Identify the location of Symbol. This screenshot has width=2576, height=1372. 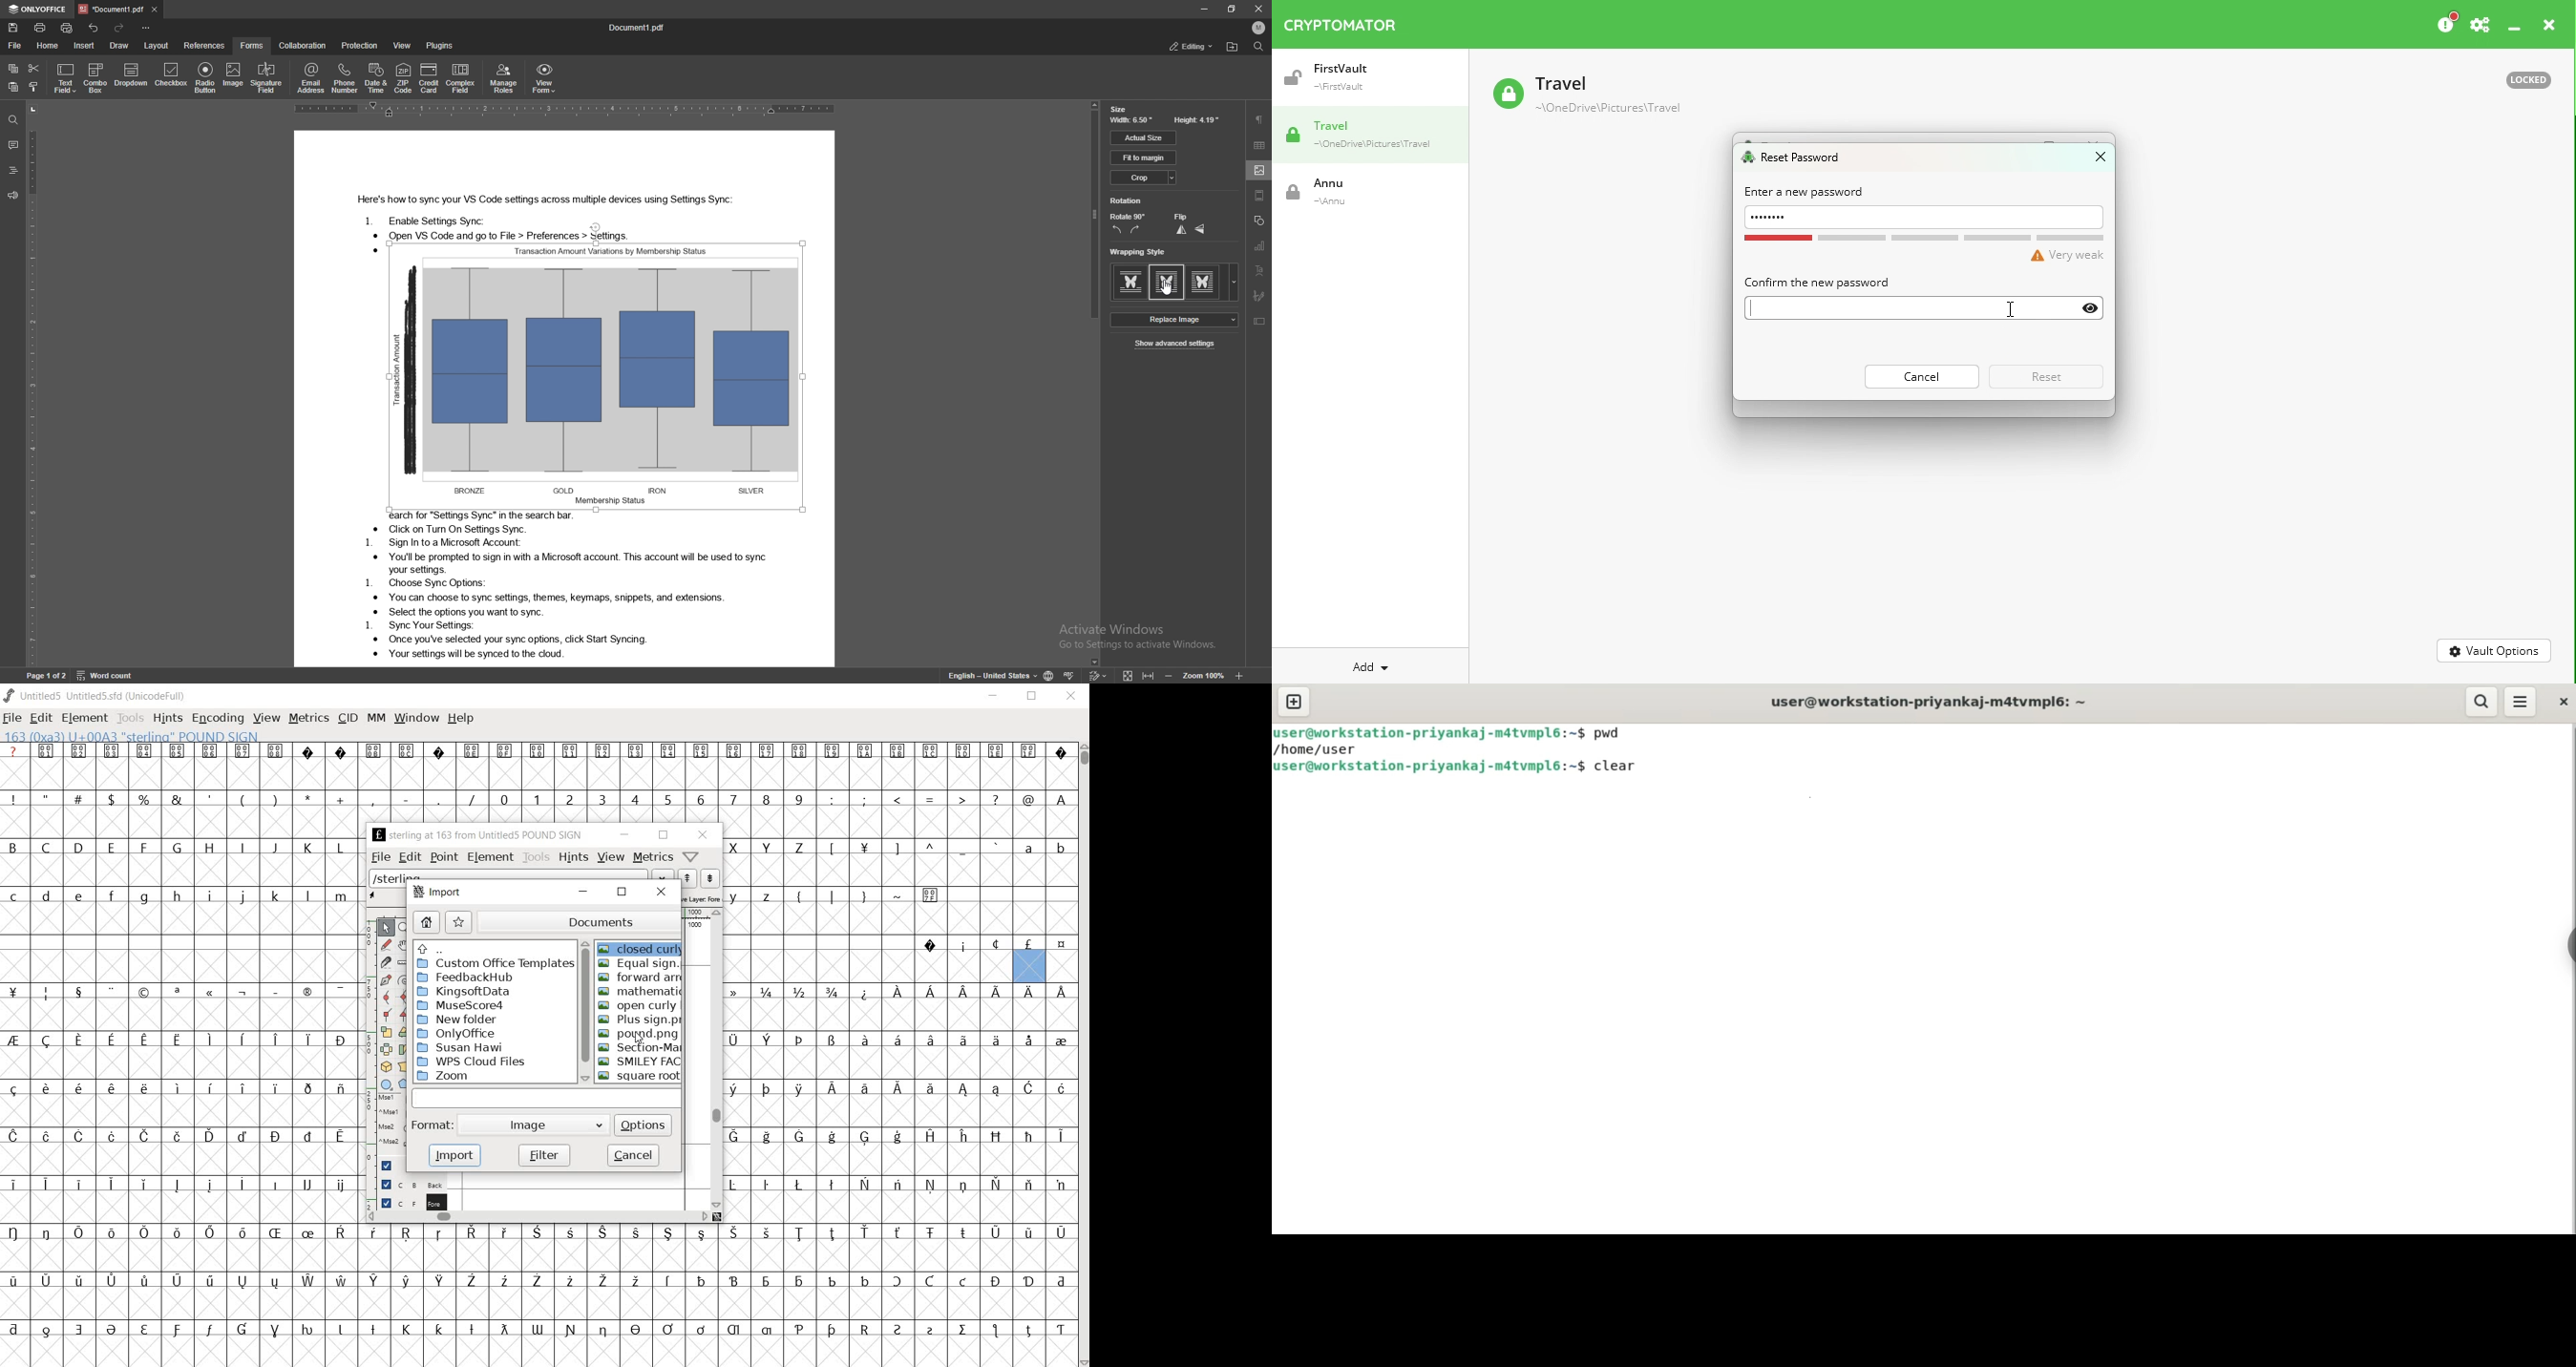
(211, 750).